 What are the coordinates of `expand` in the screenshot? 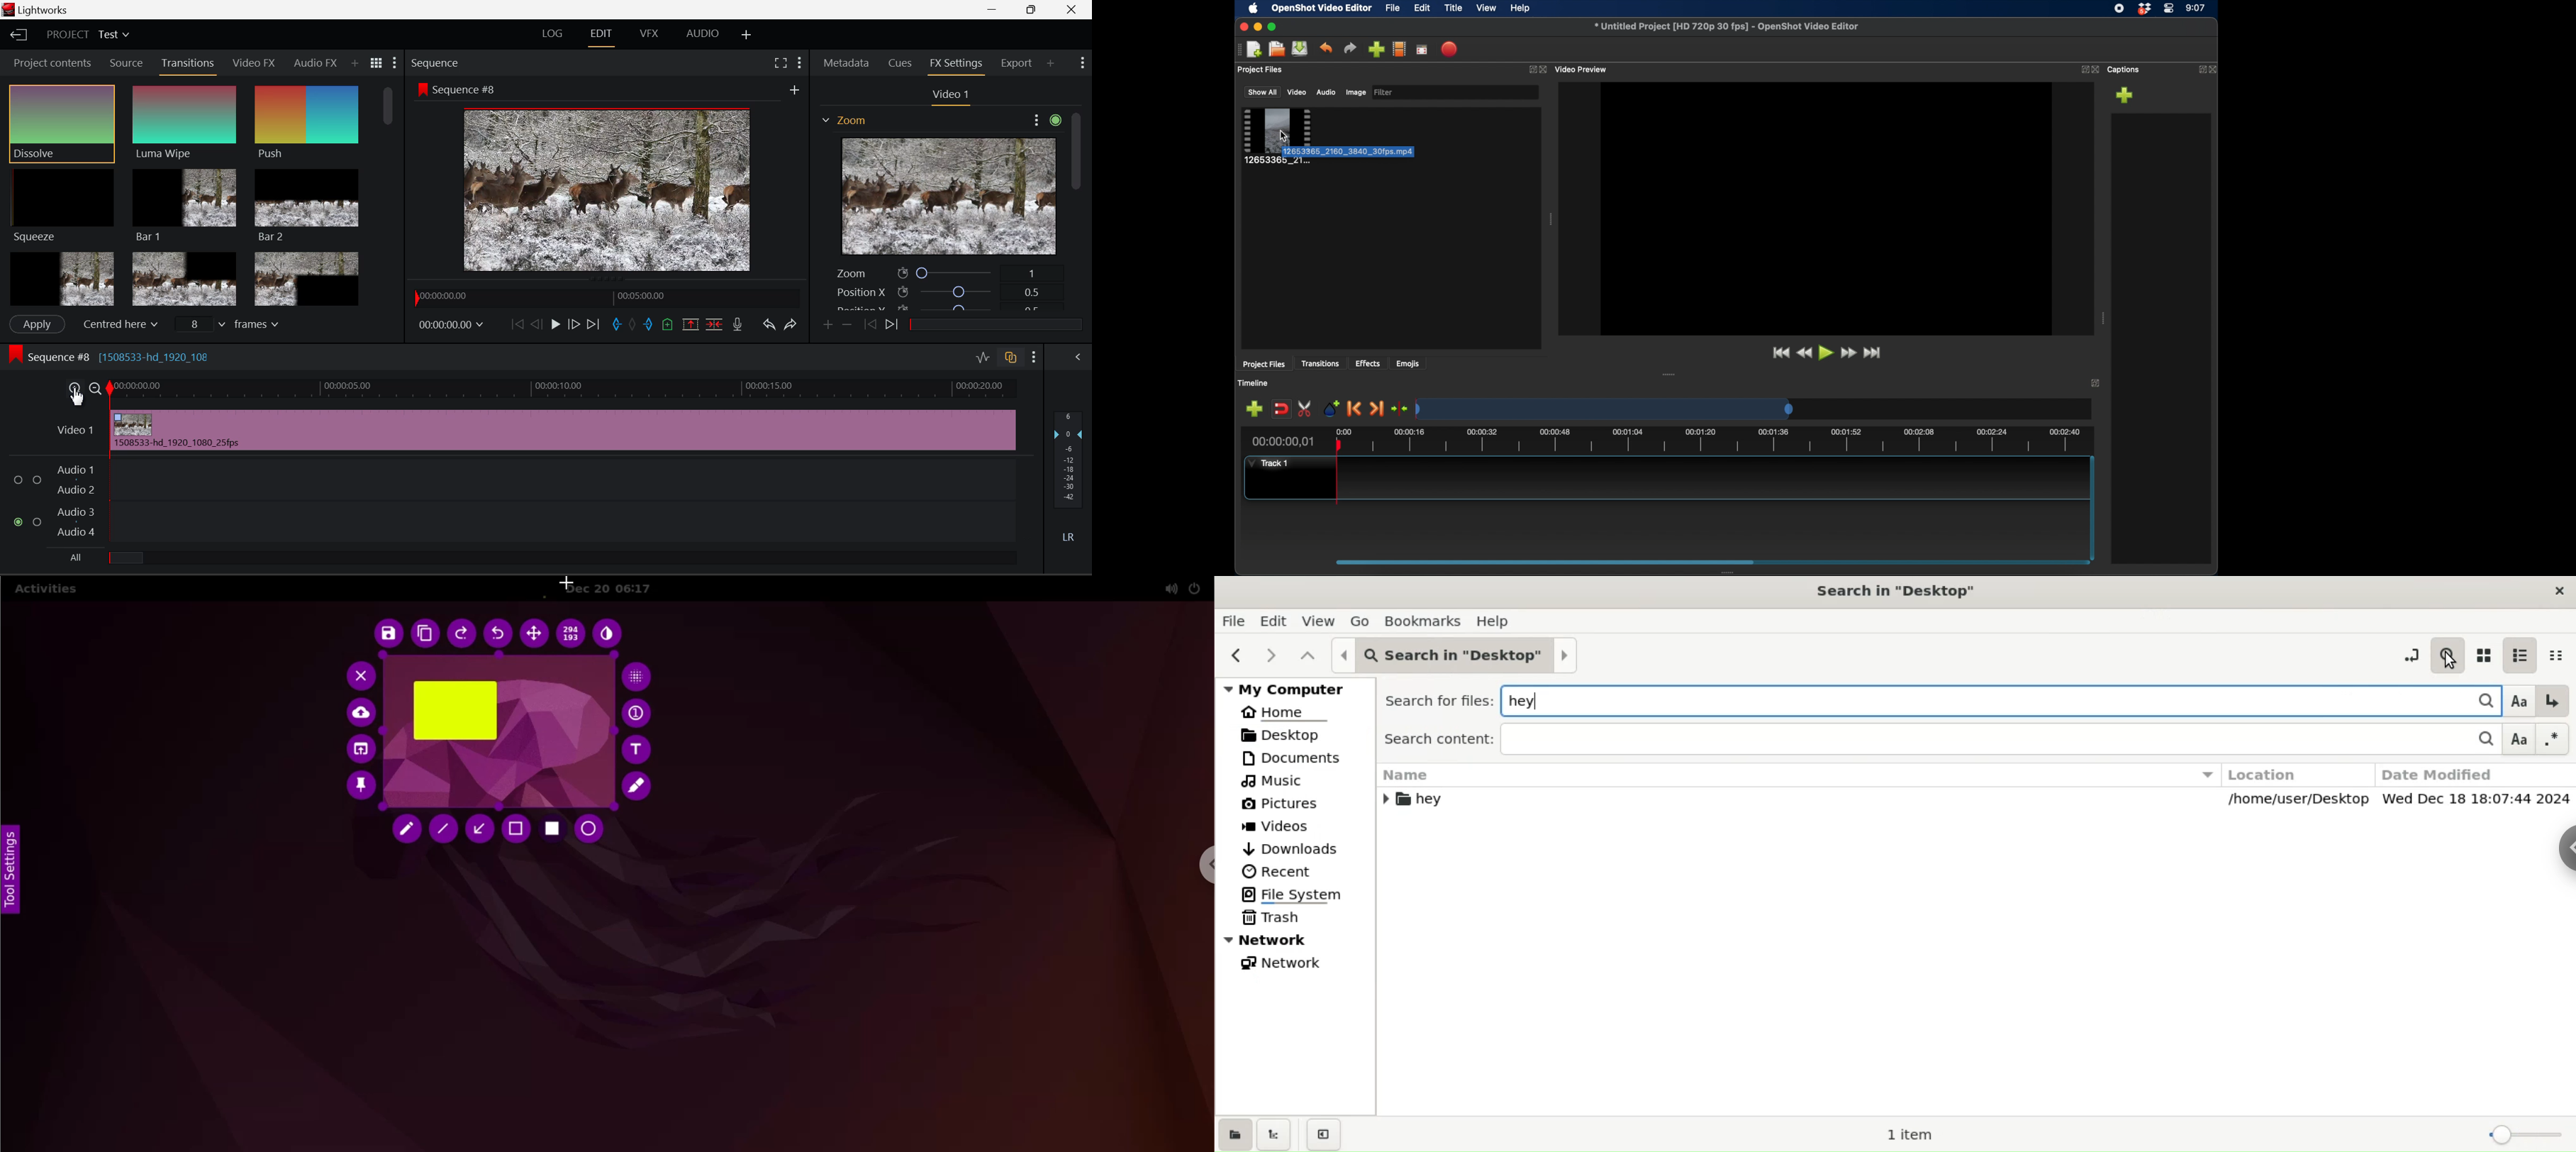 It's located at (2083, 70).